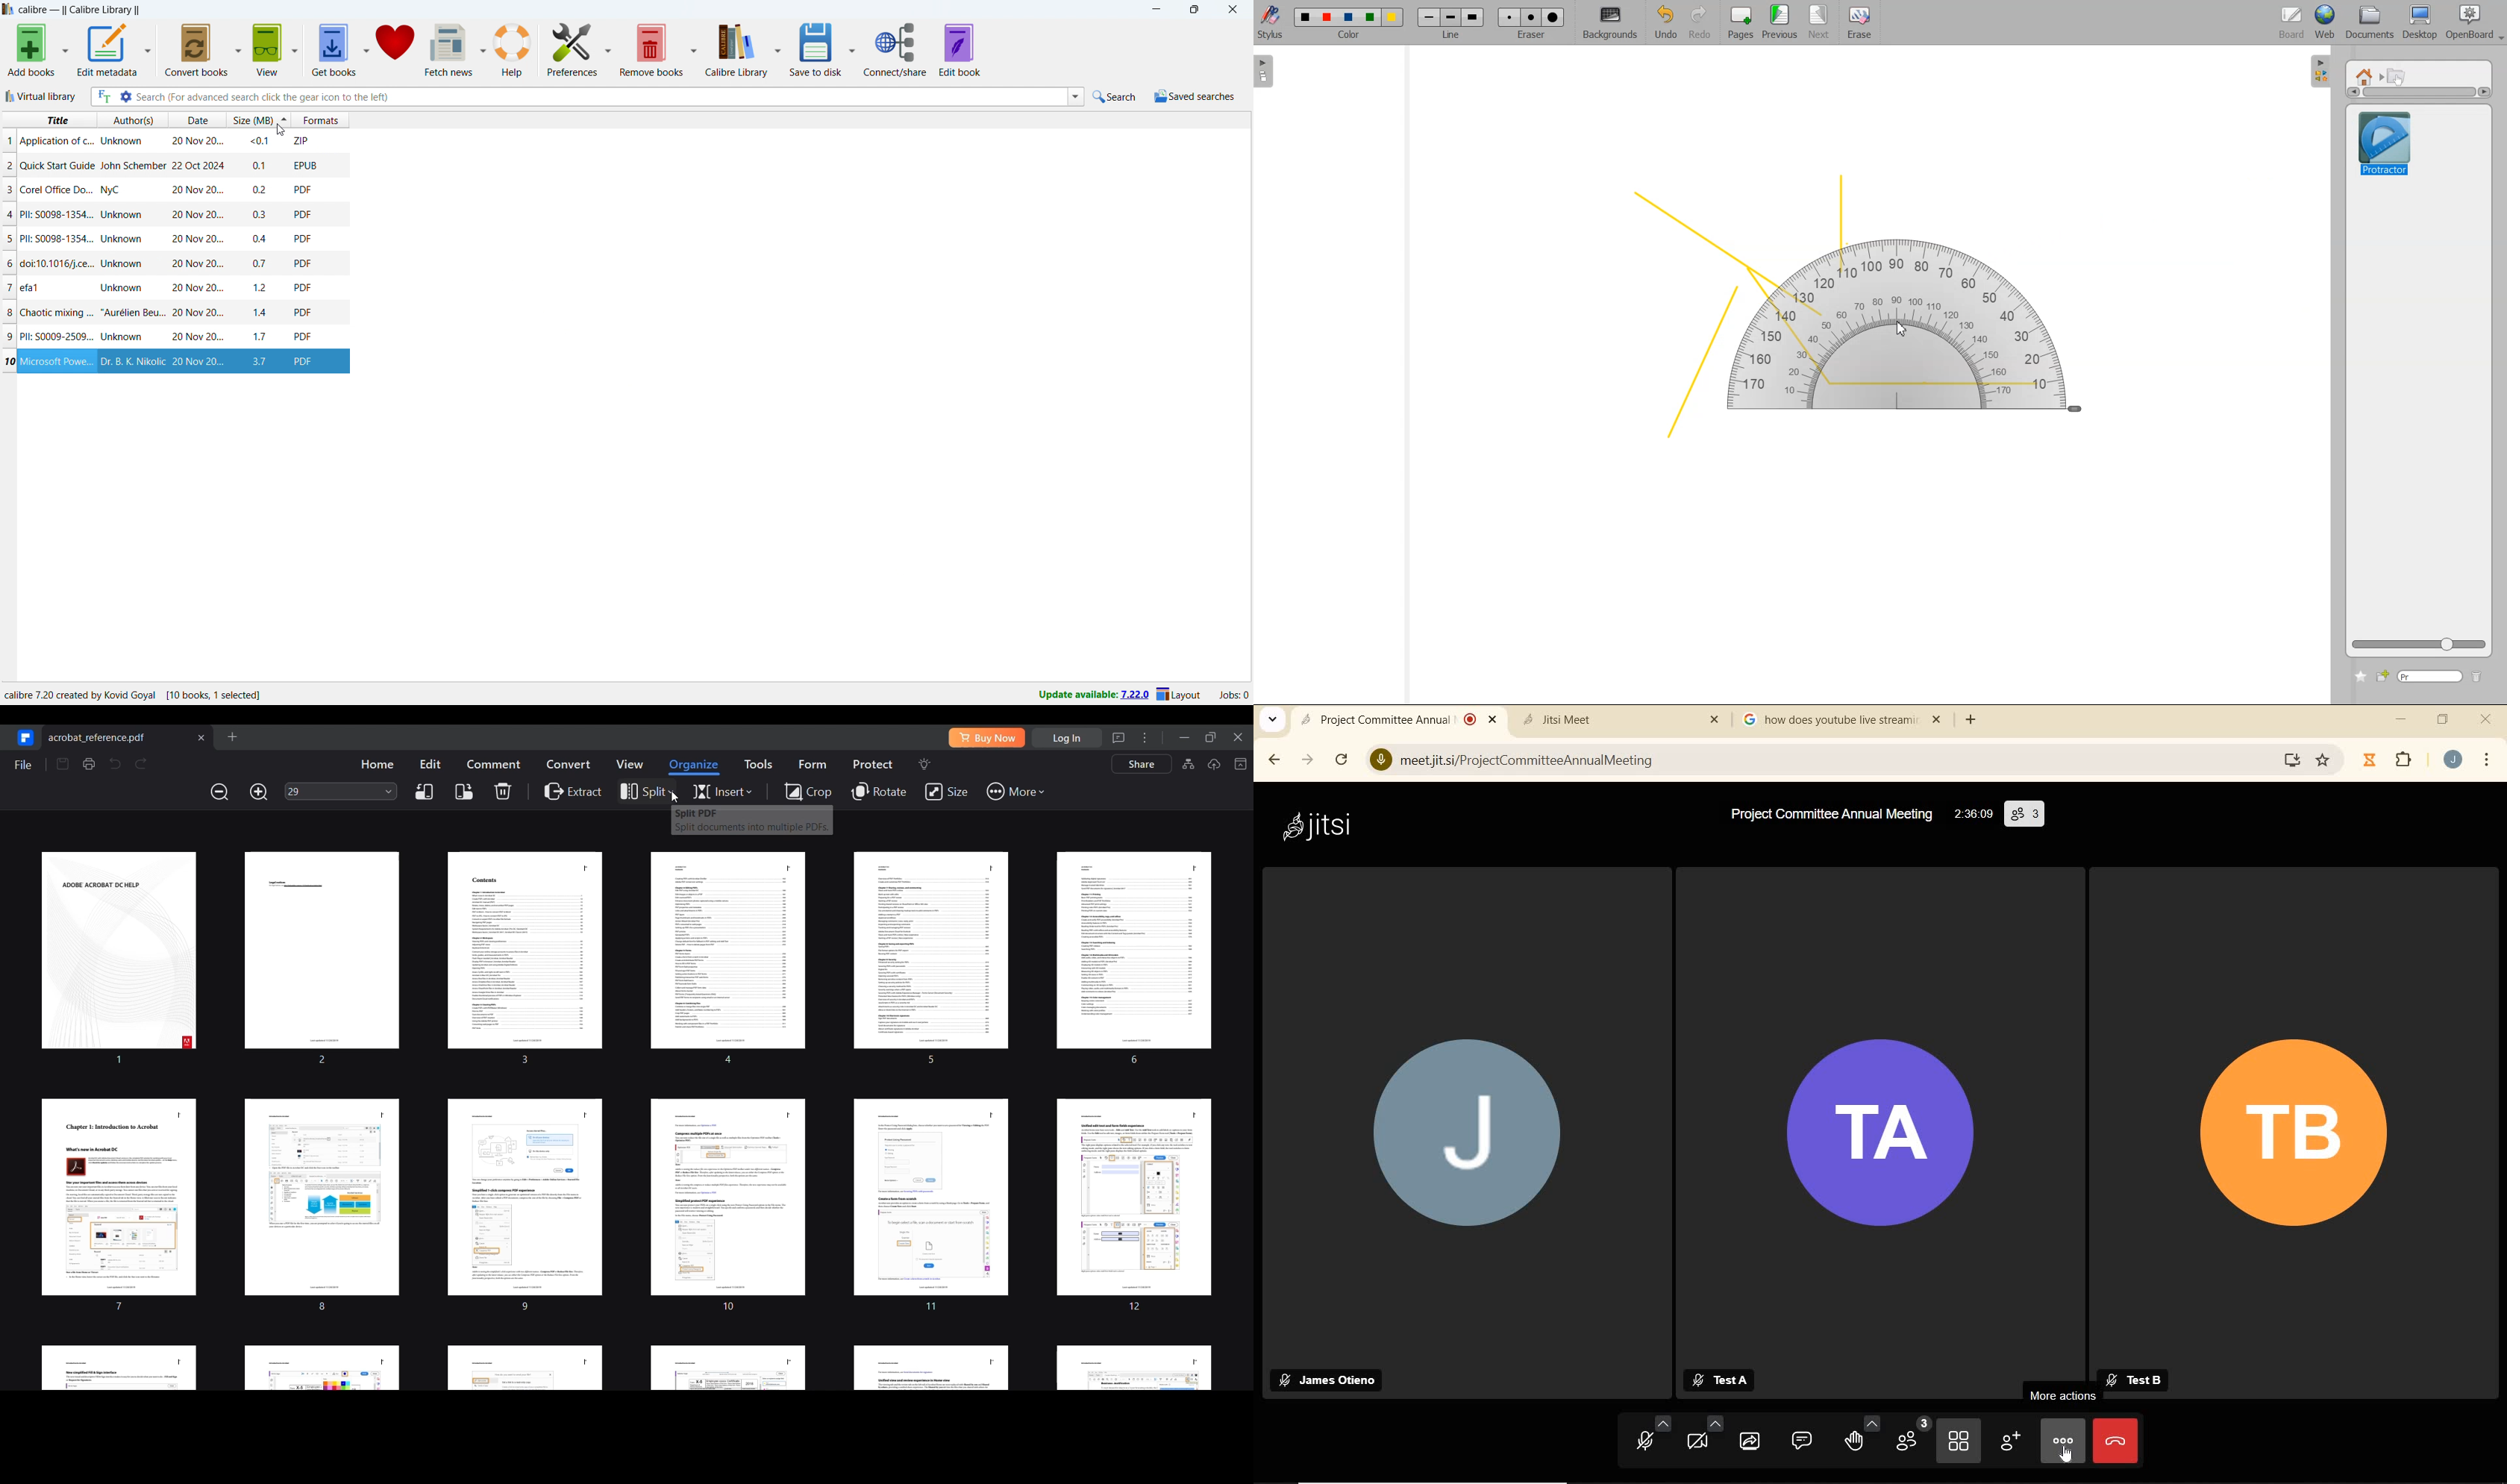 The width and height of the screenshot is (2520, 1484). What do you see at coordinates (1233, 10) in the screenshot?
I see `close` at bounding box center [1233, 10].